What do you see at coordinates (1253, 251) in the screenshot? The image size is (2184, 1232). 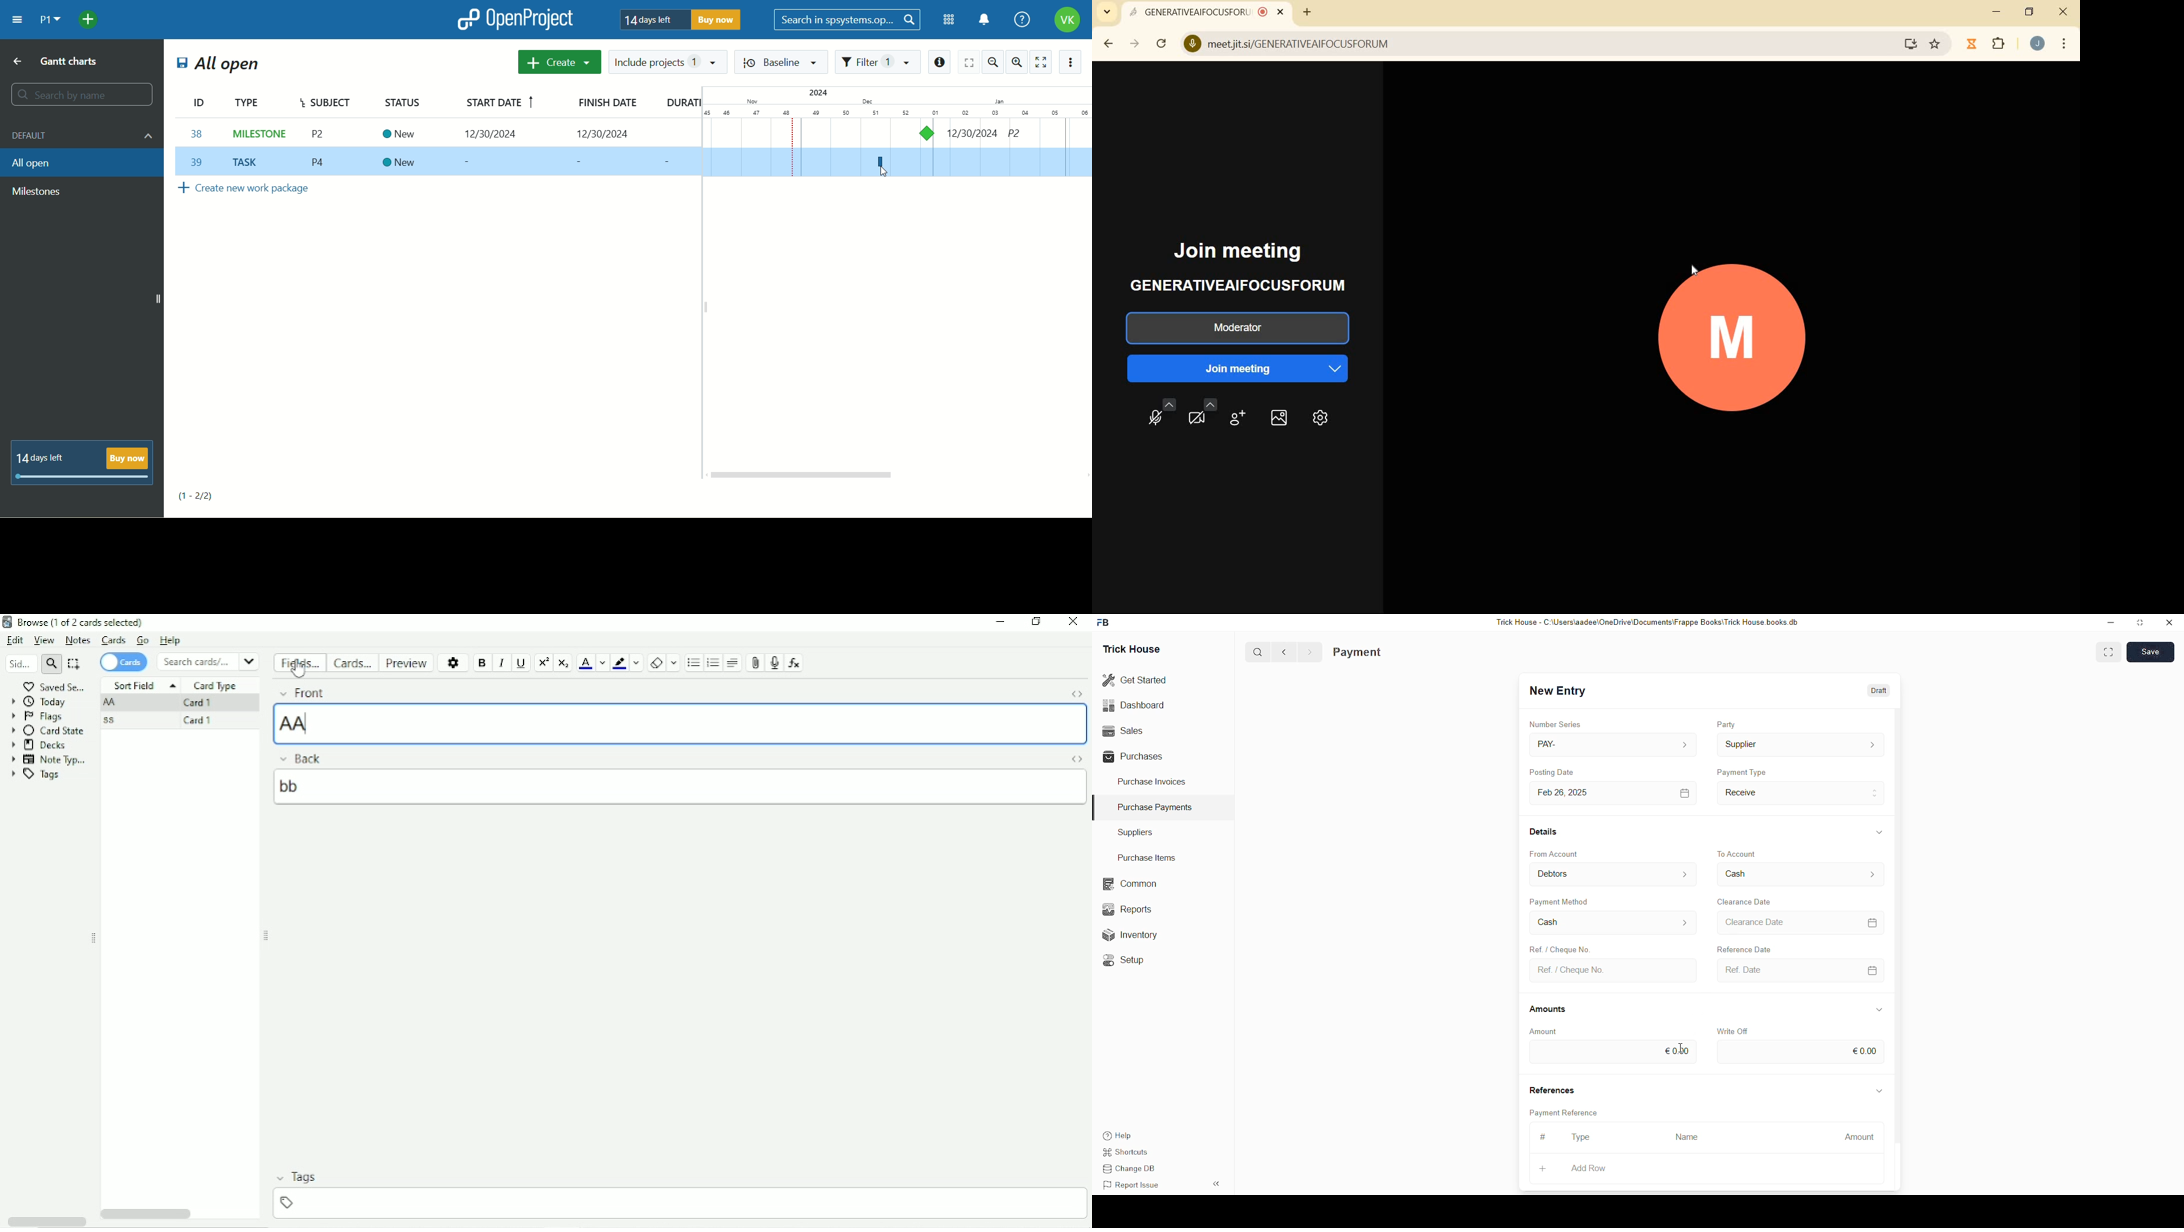 I see `JOIN MEETING` at bounding box center [1253, 251].